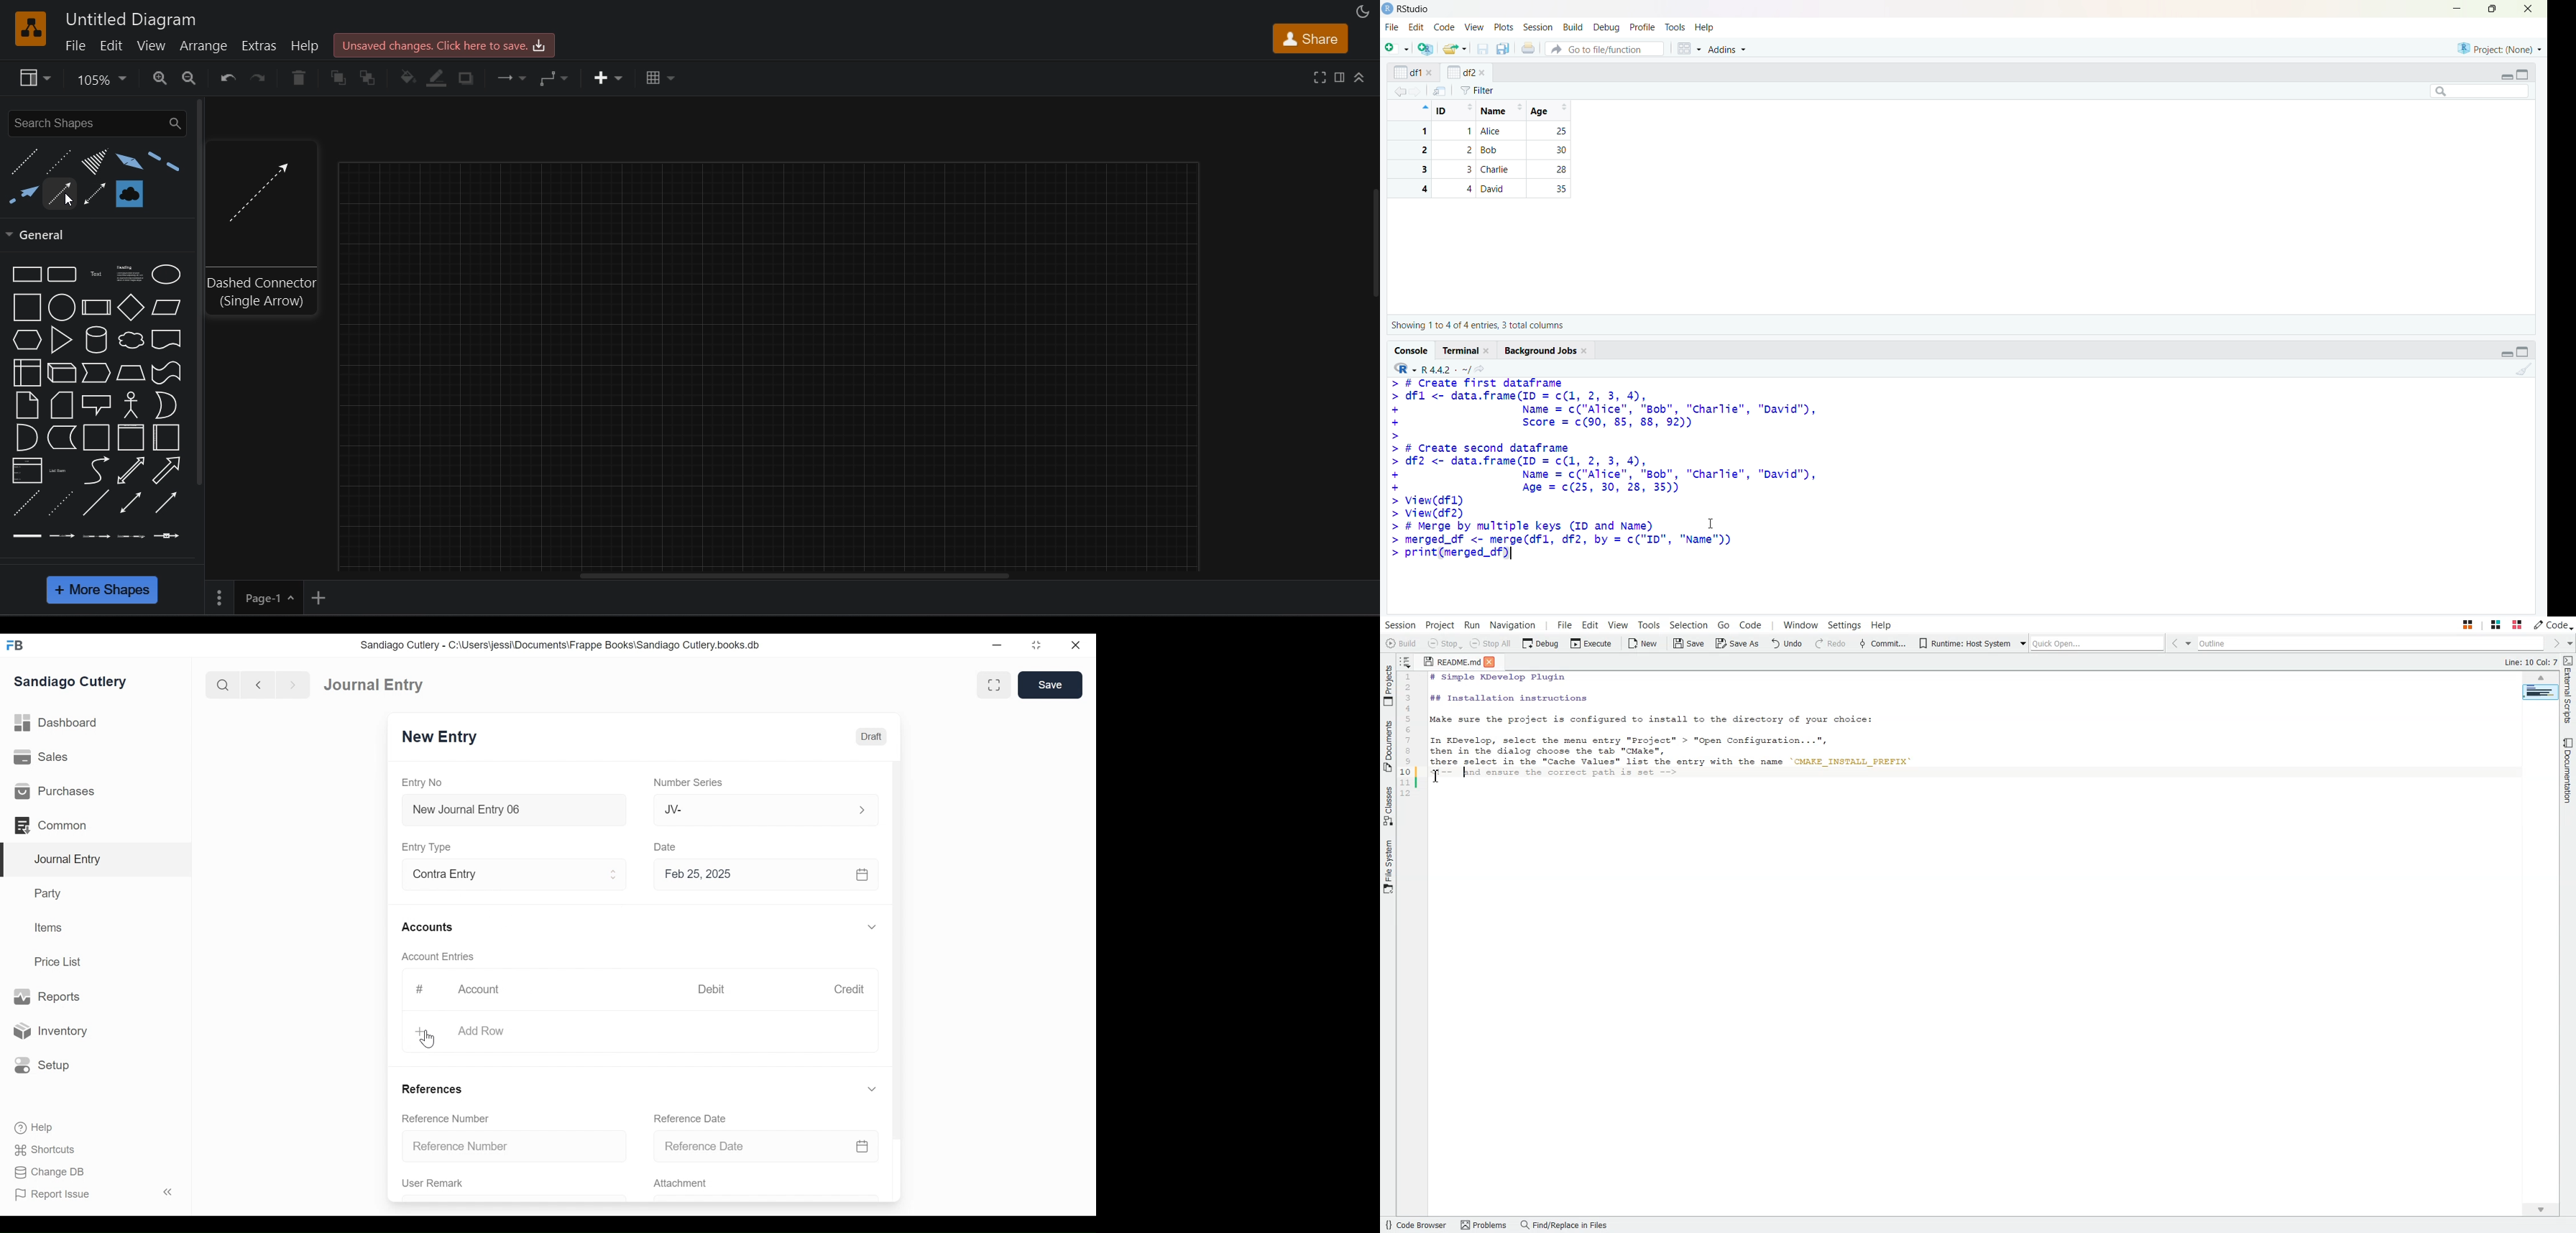  What do you see at coordinates (104, 591) in the screenshot?
I see `more shapes` at bounding box center [104, 591].